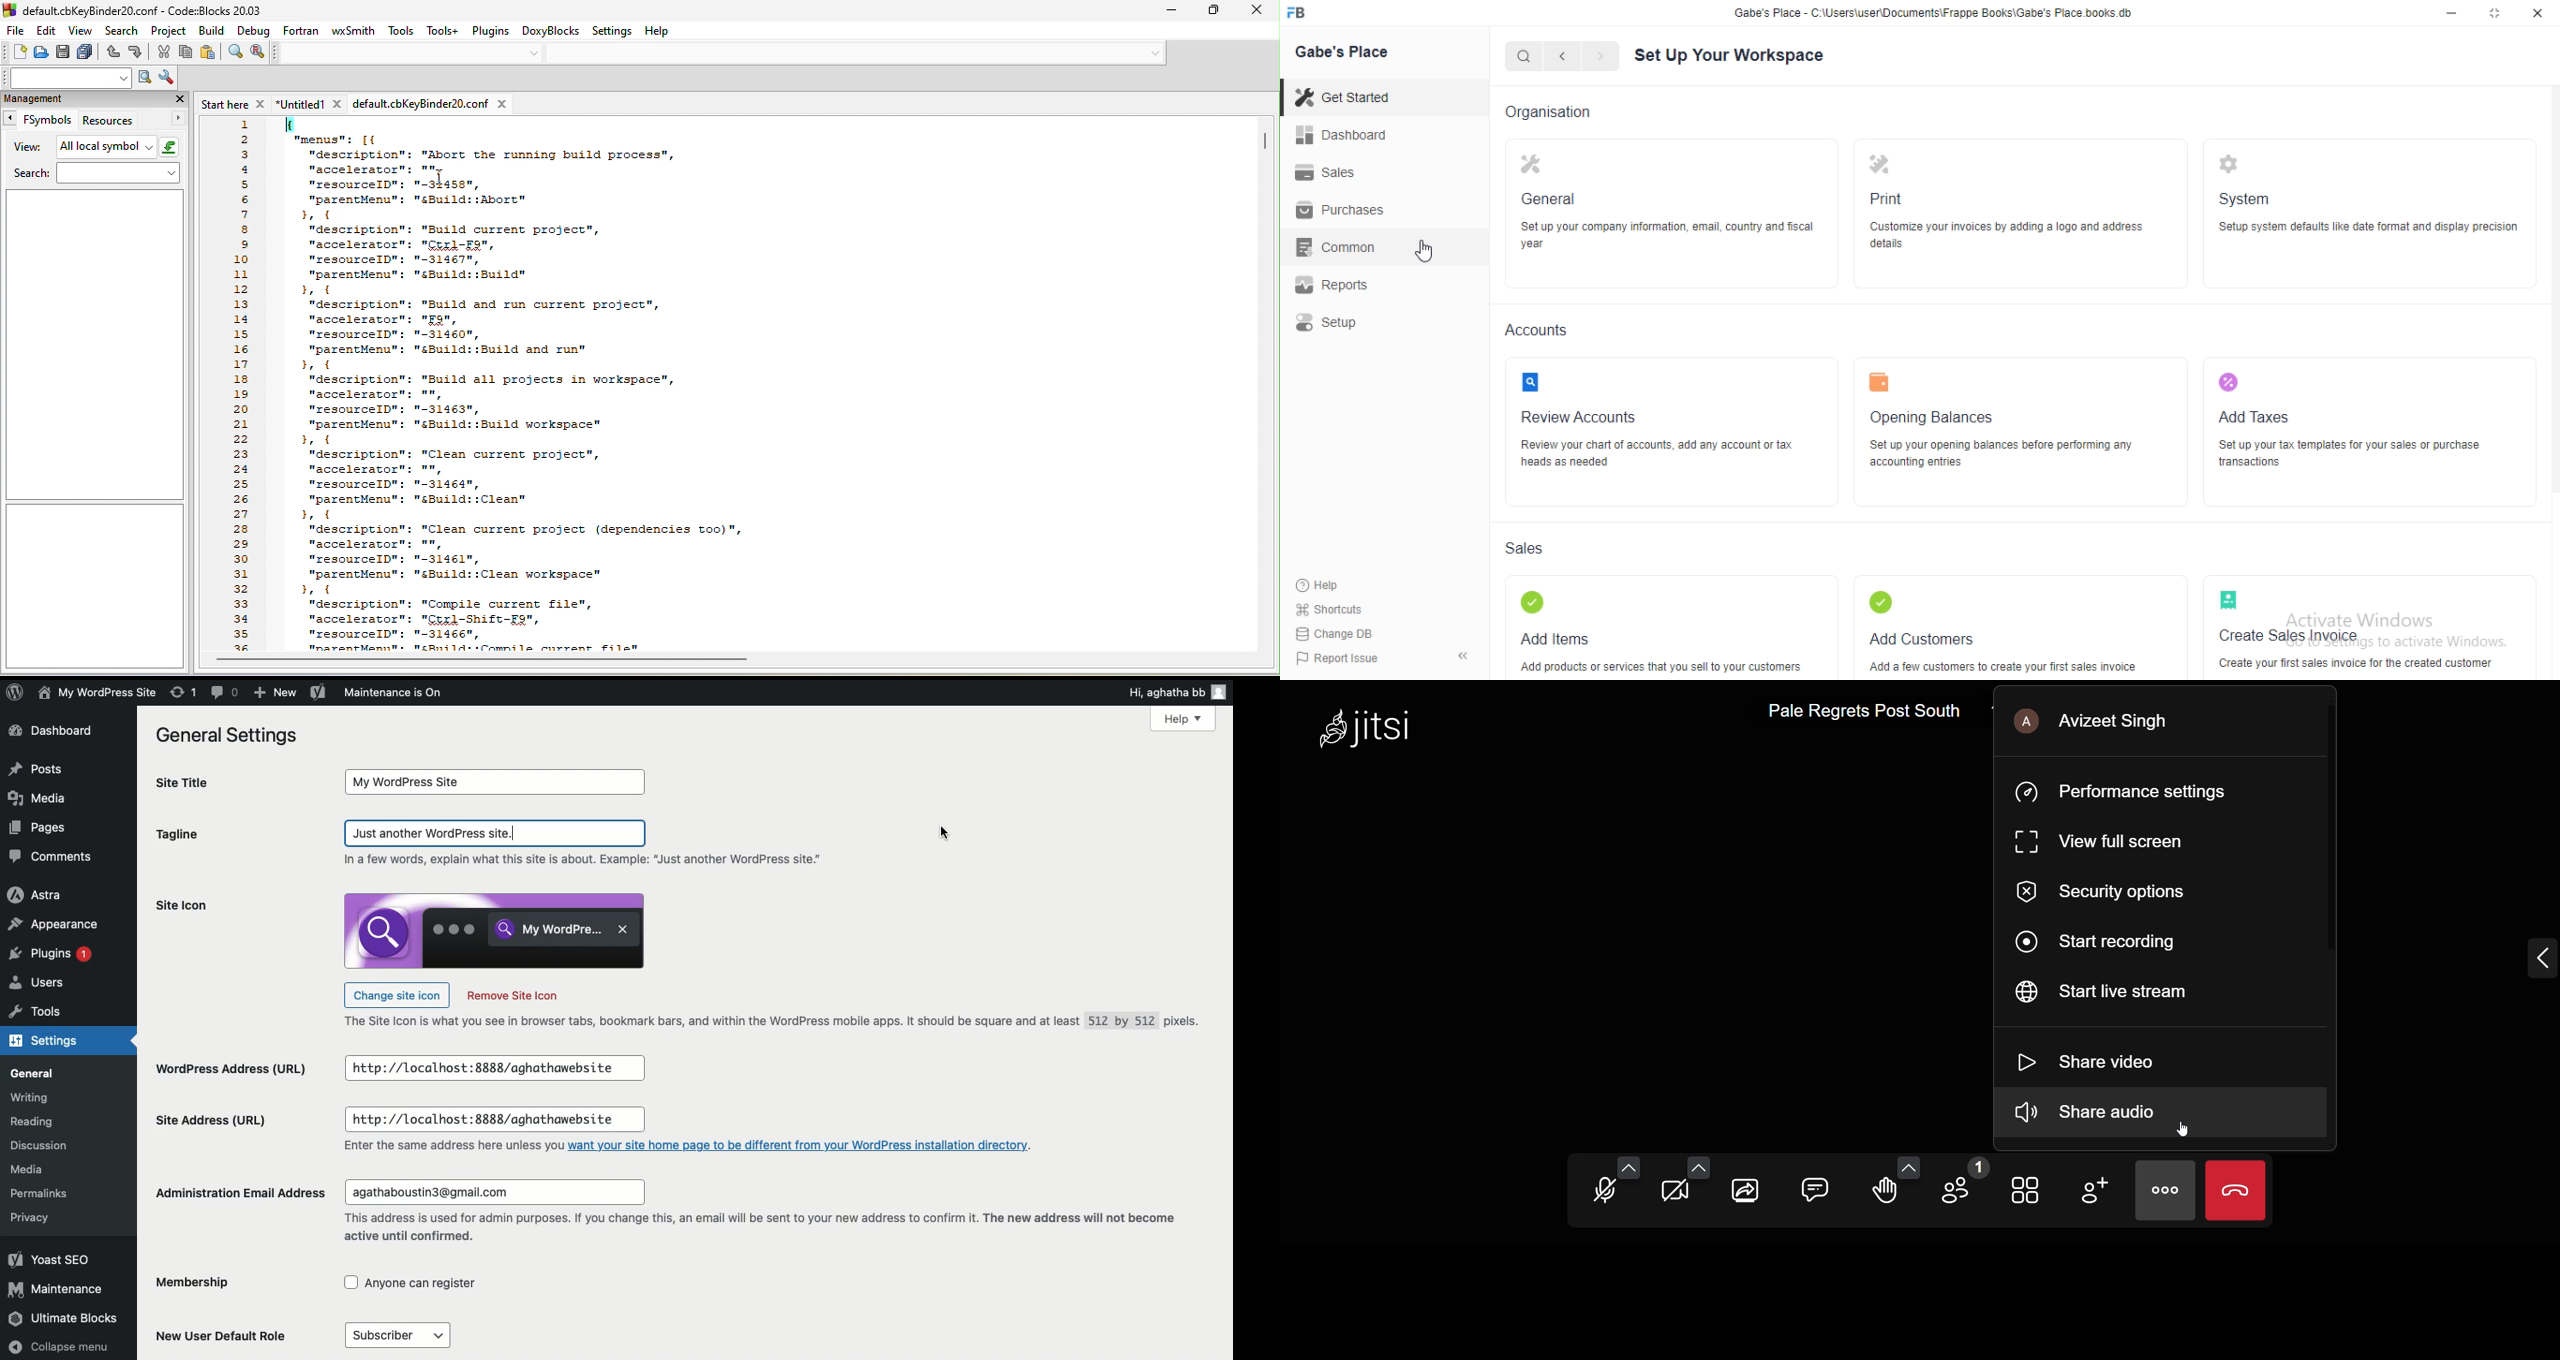 The width and height of the screenshot is (2576, 1372). What do you see at coordinates (66, 77) in the screenshot?
I see `search text` at bounding box center [66, 77].